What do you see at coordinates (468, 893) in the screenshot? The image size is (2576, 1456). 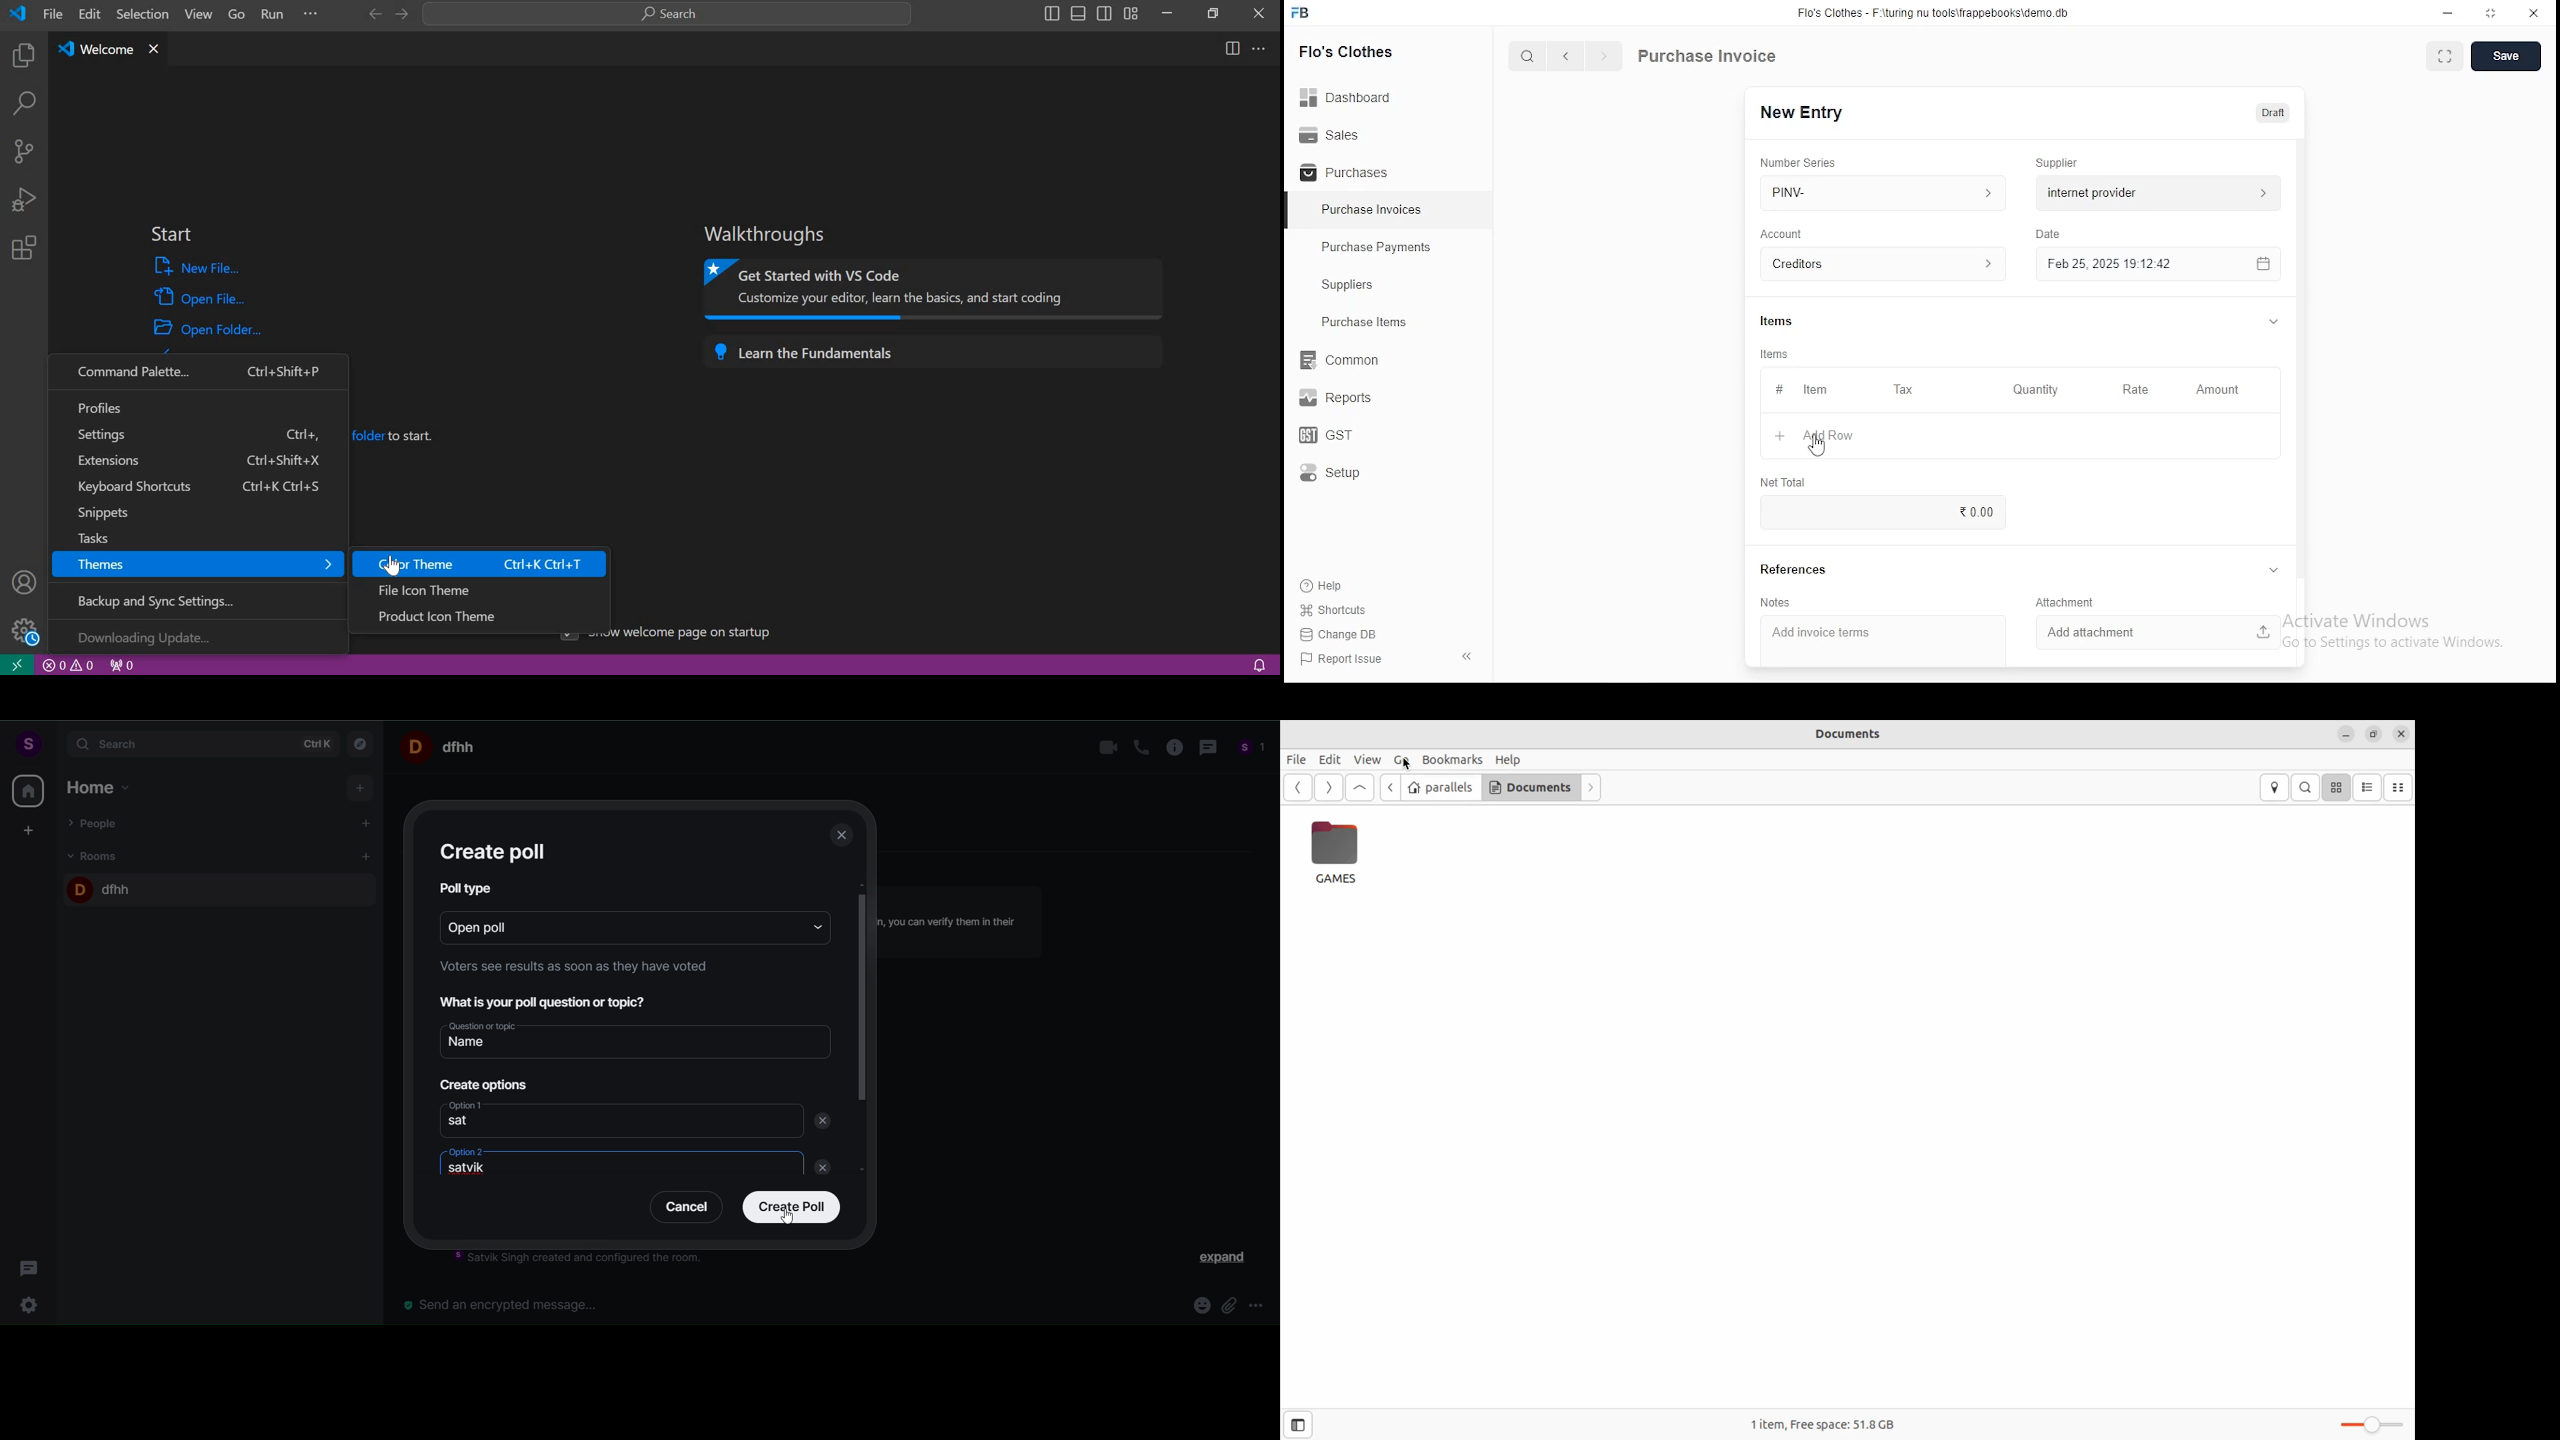 I see `poll type` at bounding box center [468, 893].